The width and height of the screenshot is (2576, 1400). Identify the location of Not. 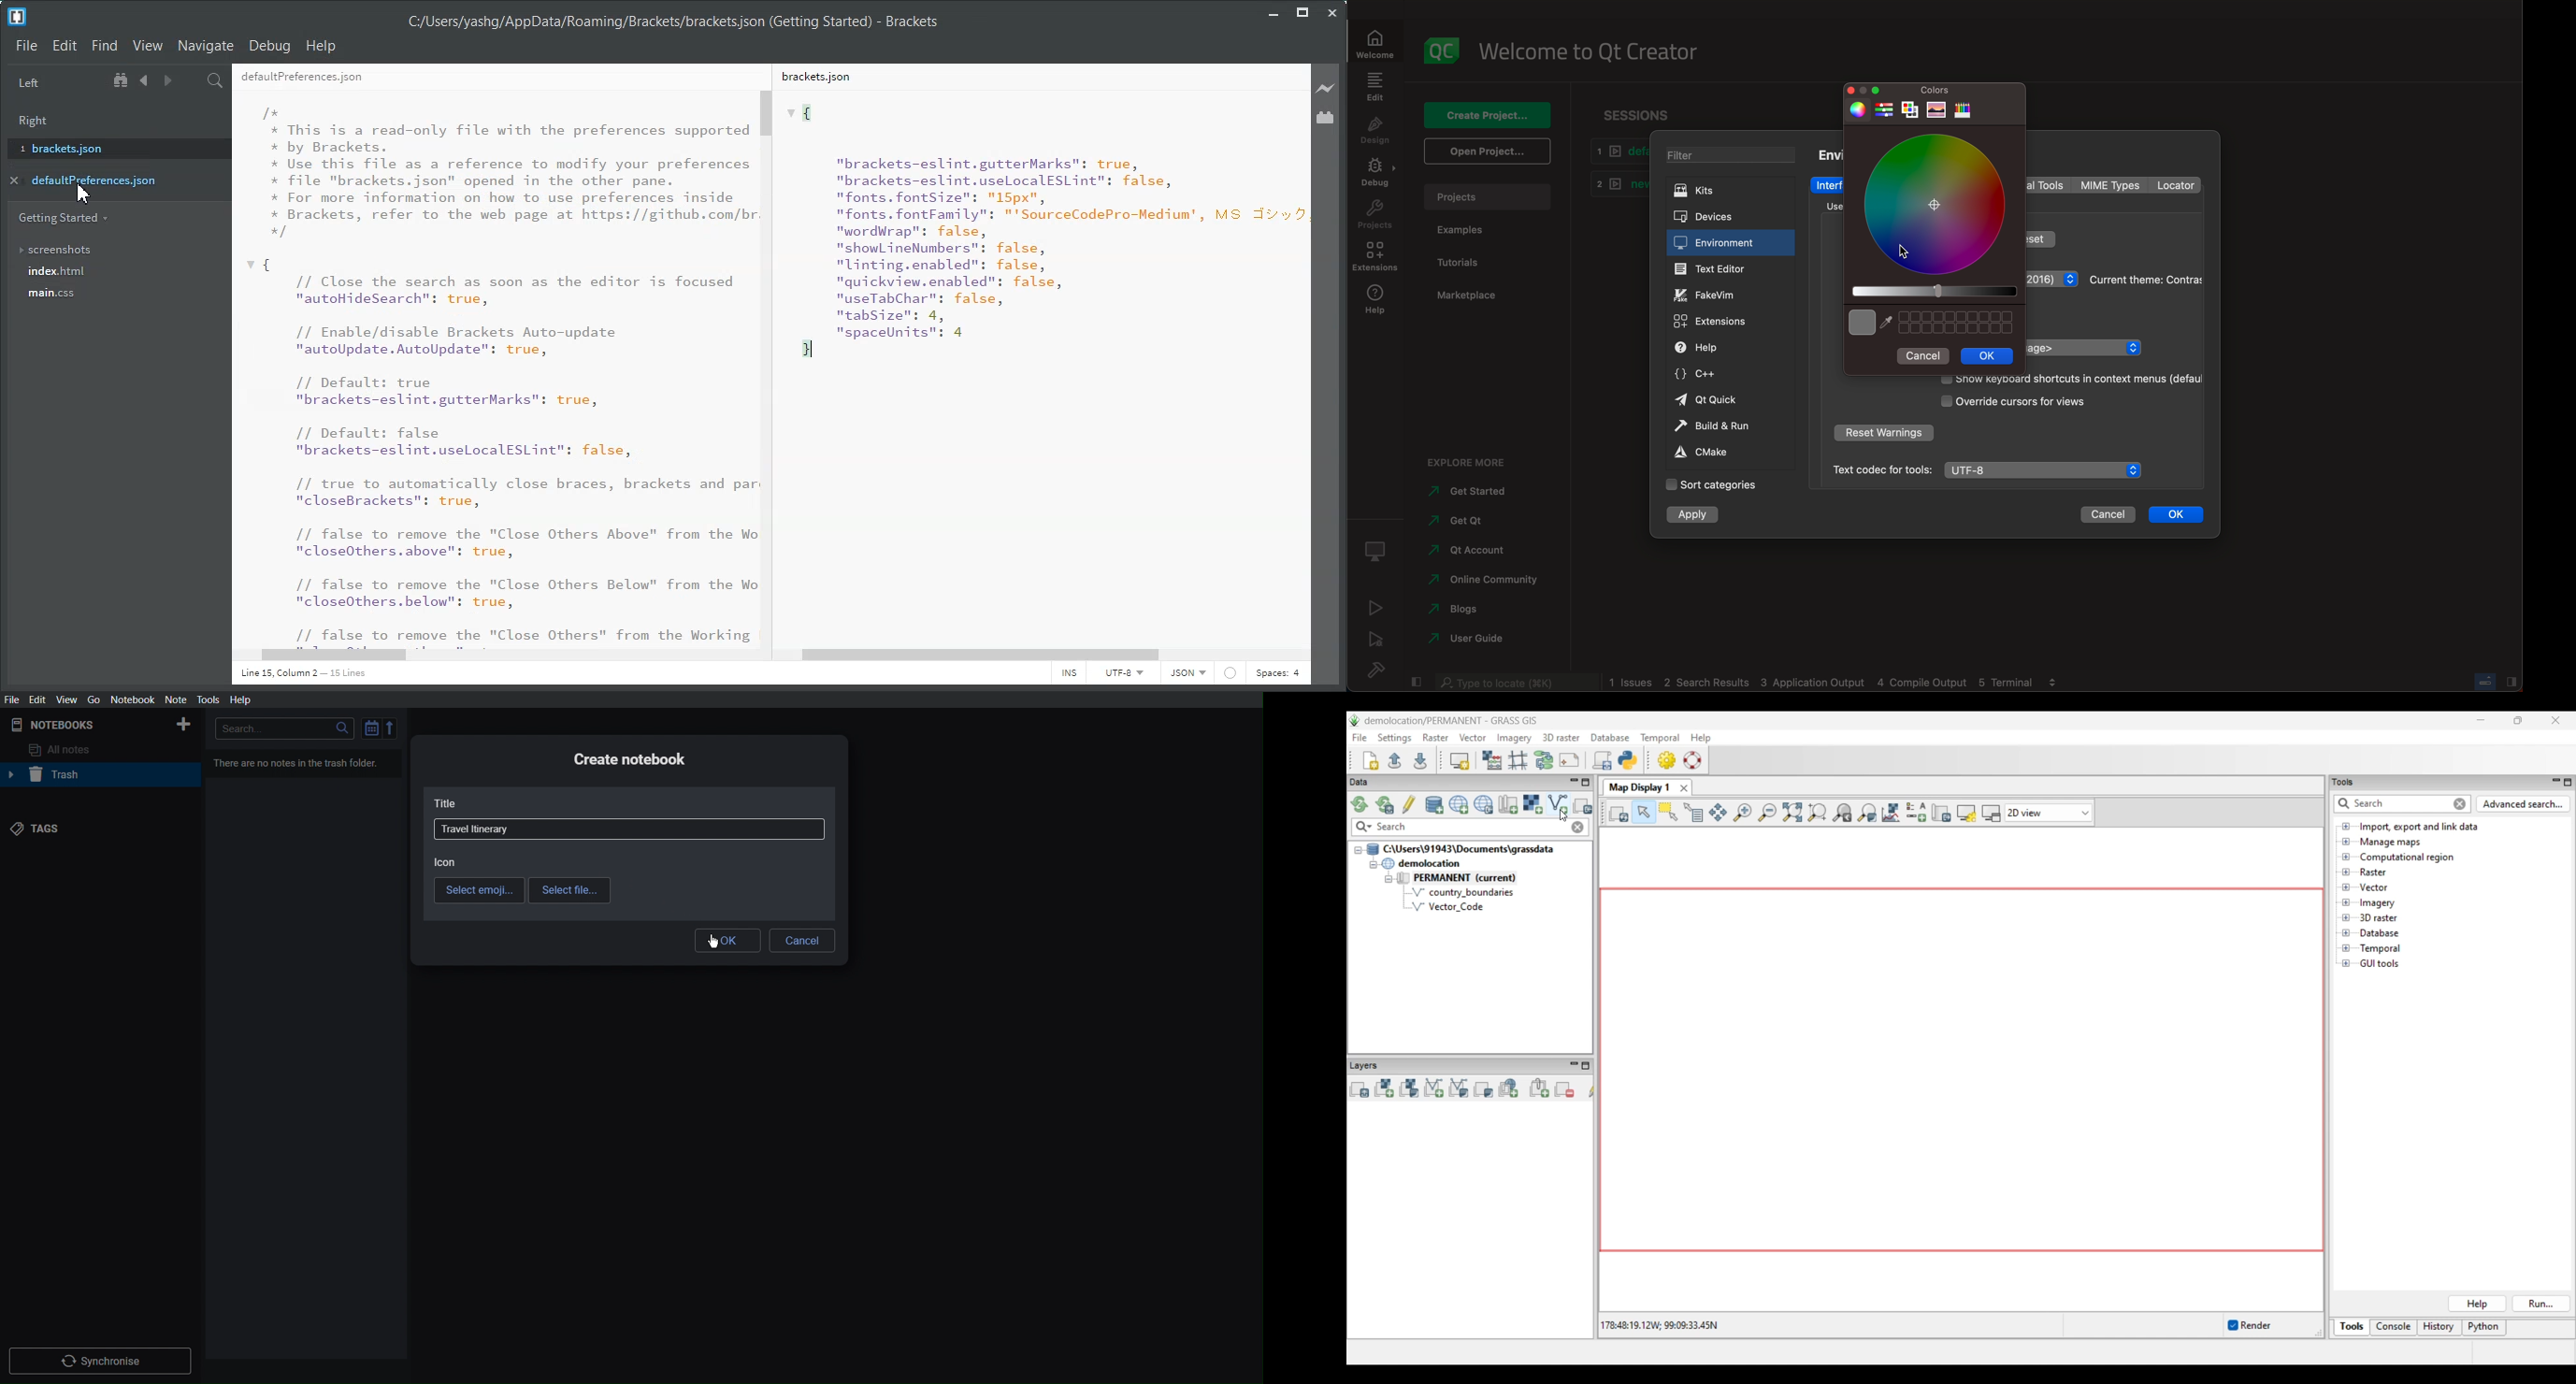
(177, 699).